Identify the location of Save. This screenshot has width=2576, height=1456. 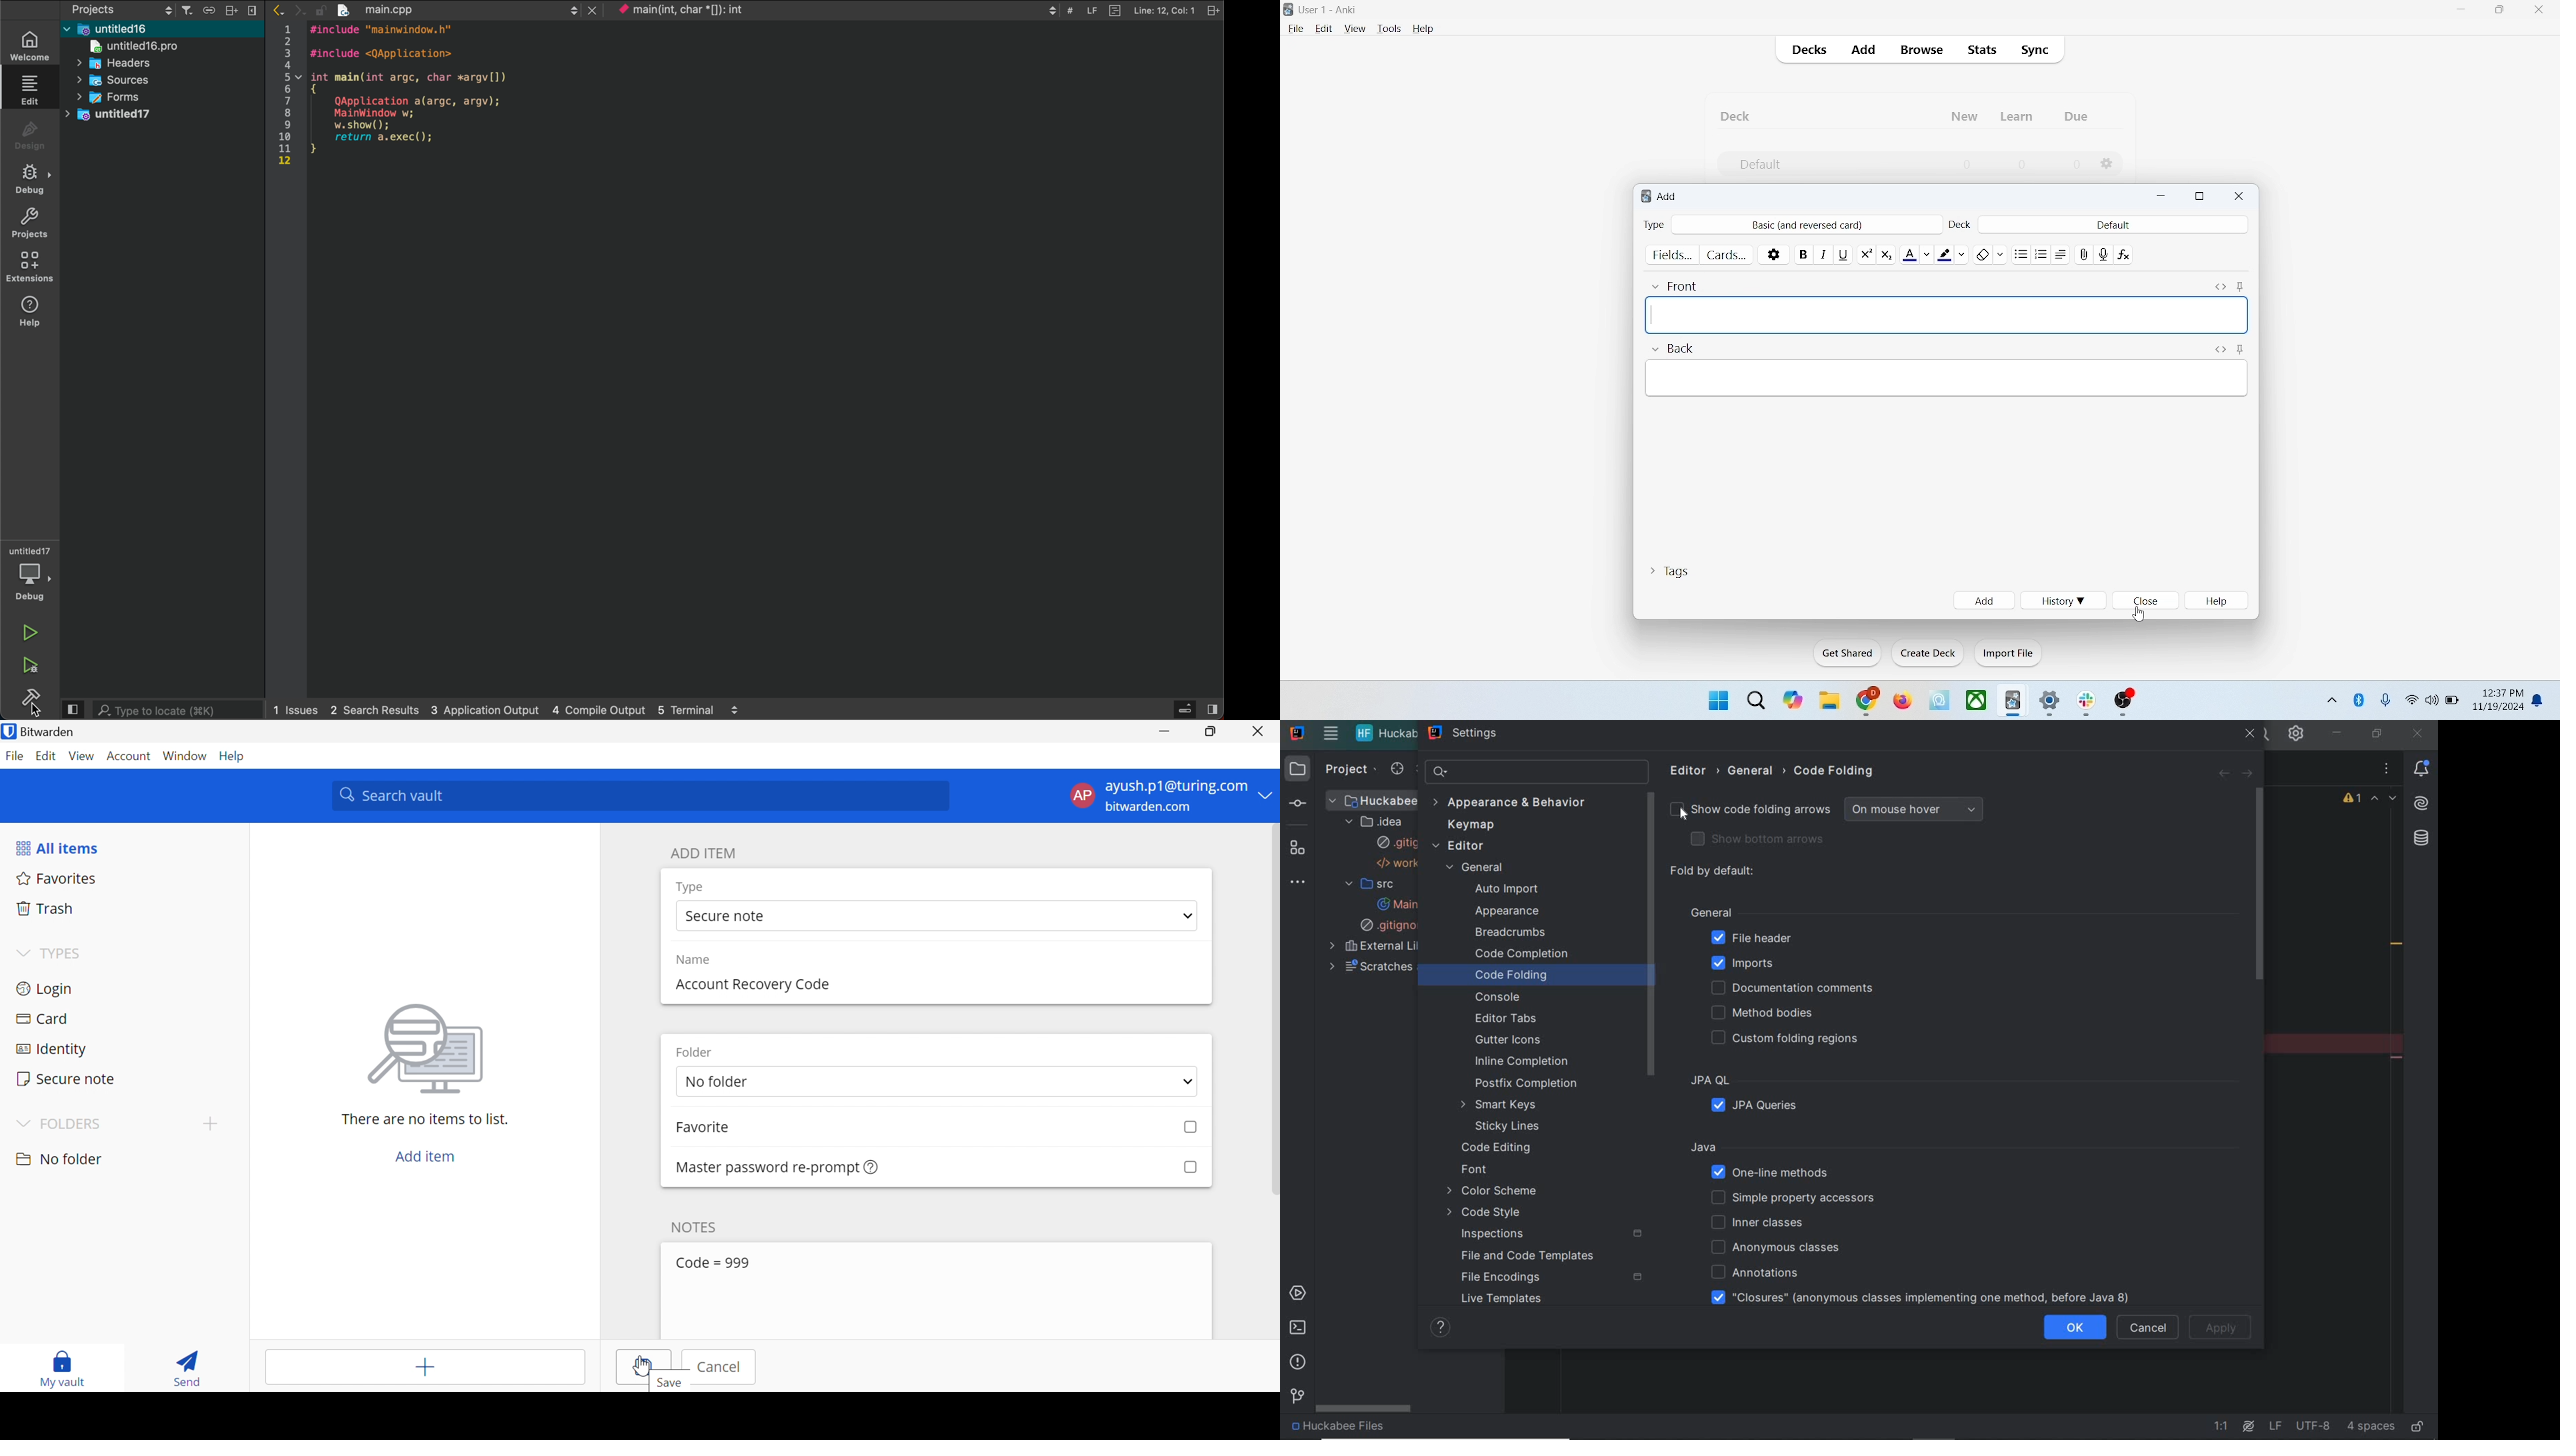
(647, 1368).